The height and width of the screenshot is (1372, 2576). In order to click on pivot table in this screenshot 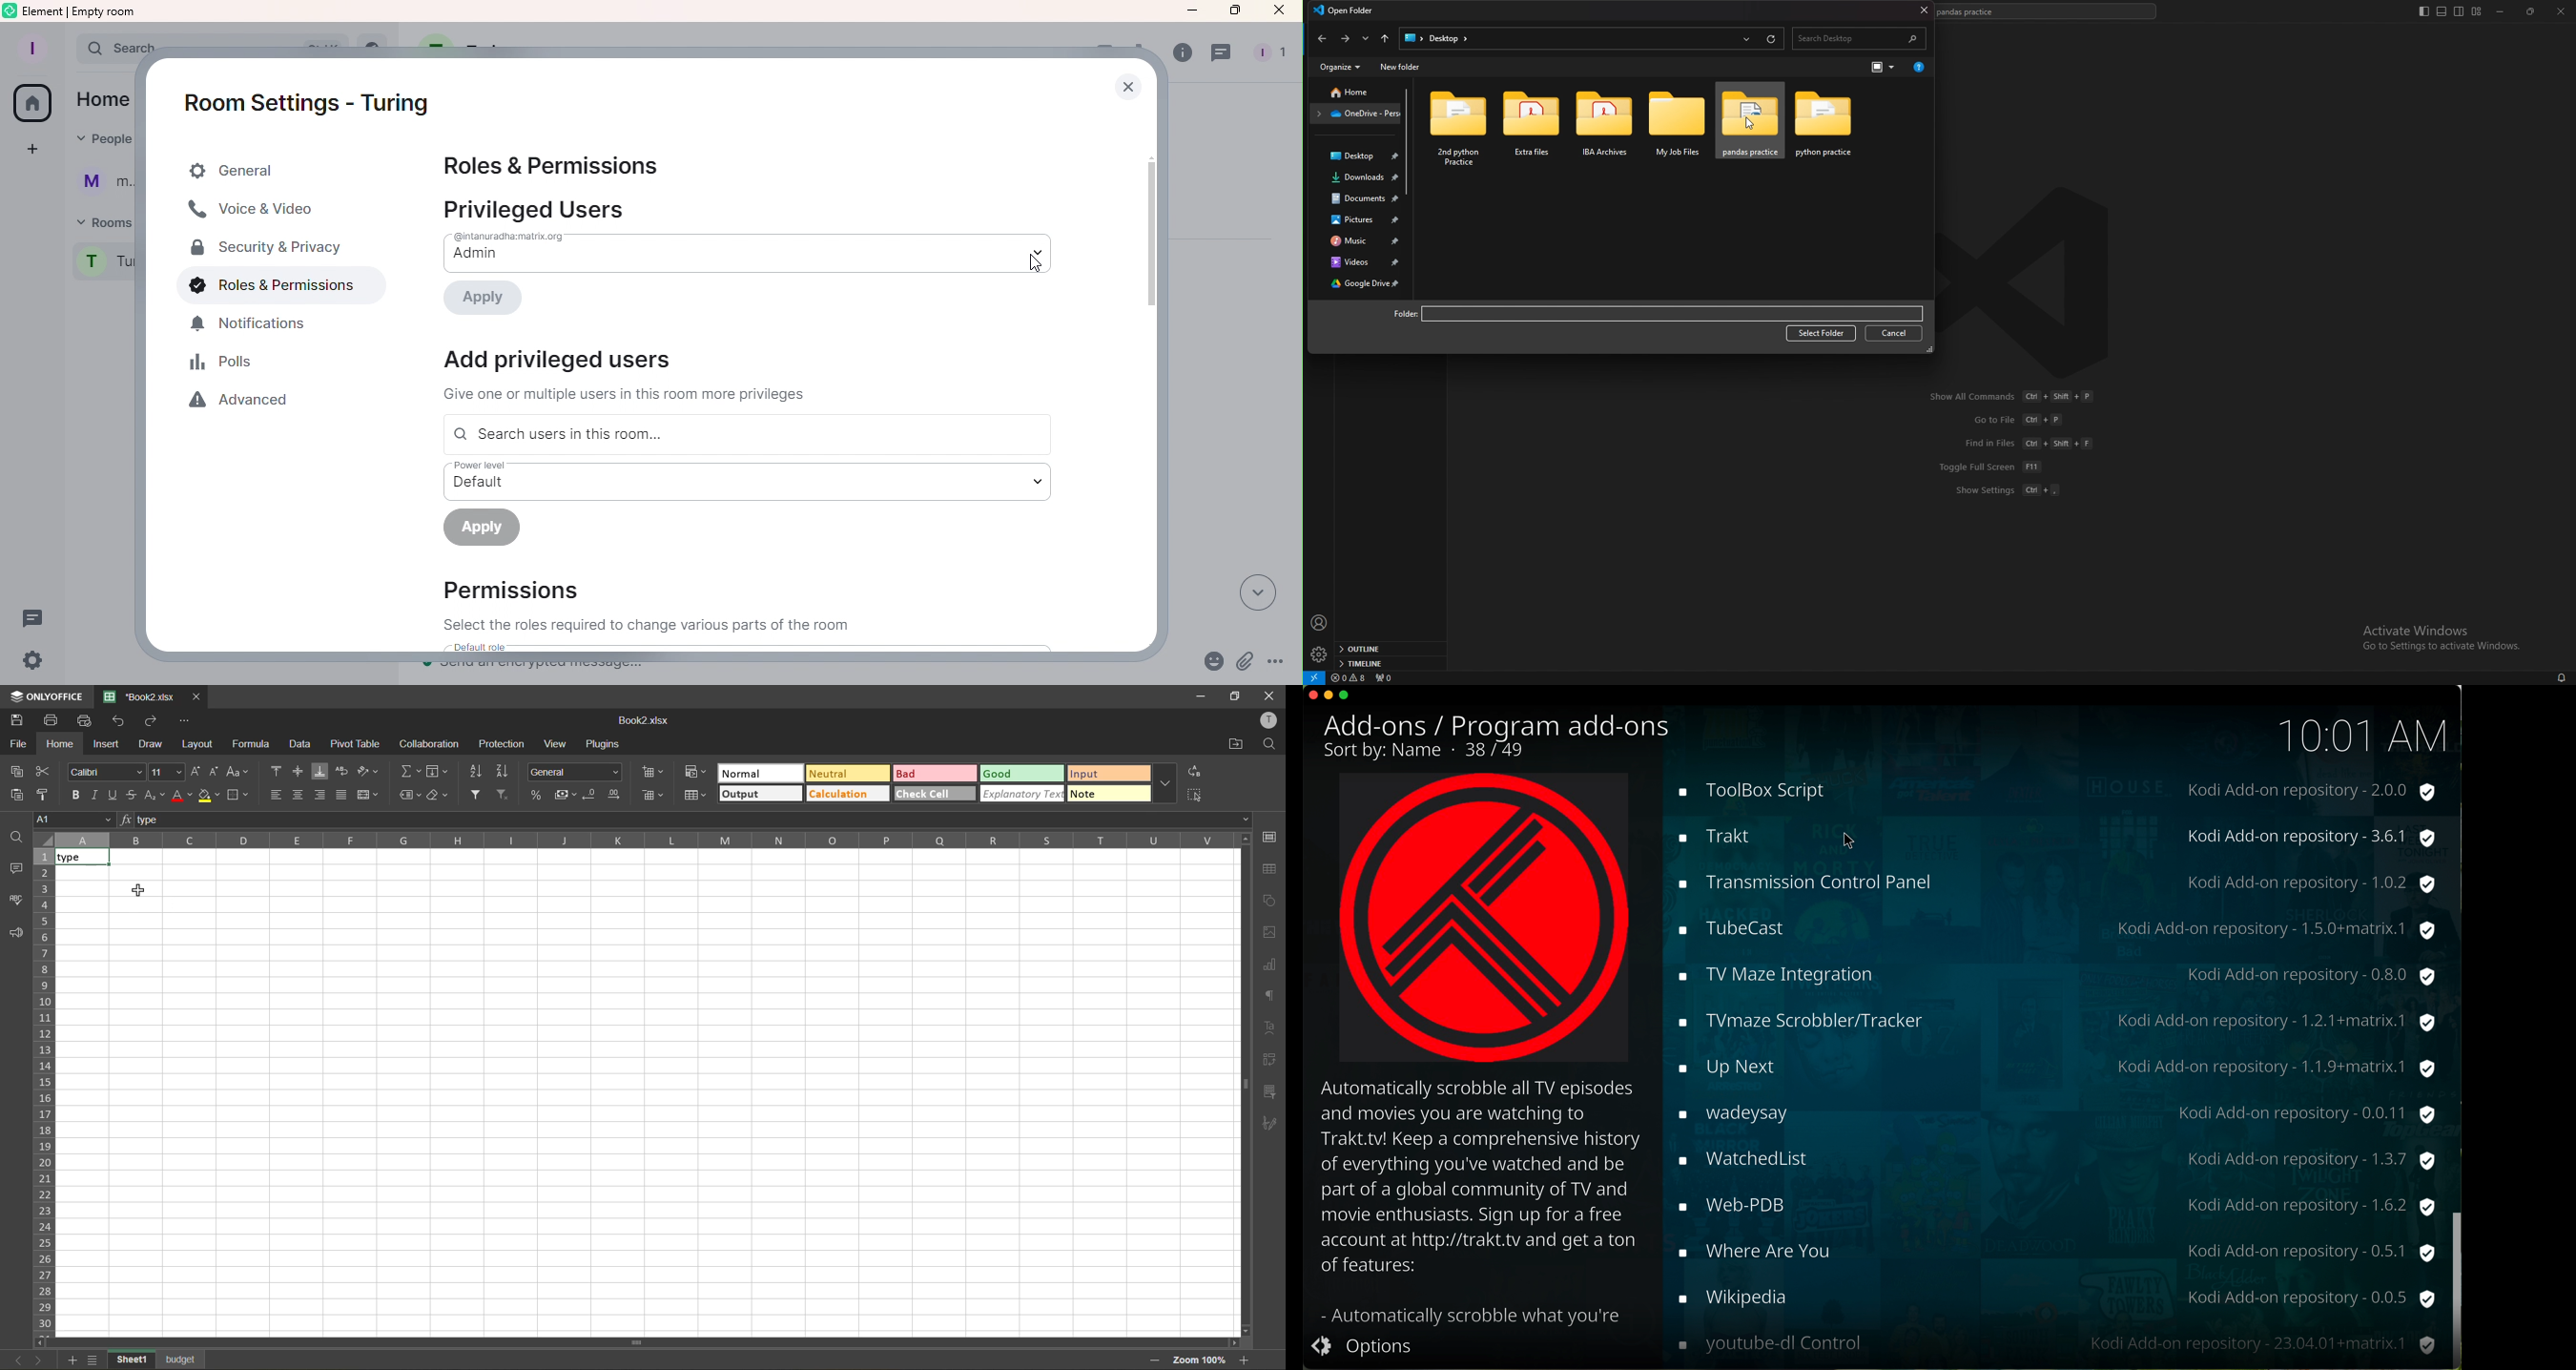, I will do `click(1270, 1058)`.